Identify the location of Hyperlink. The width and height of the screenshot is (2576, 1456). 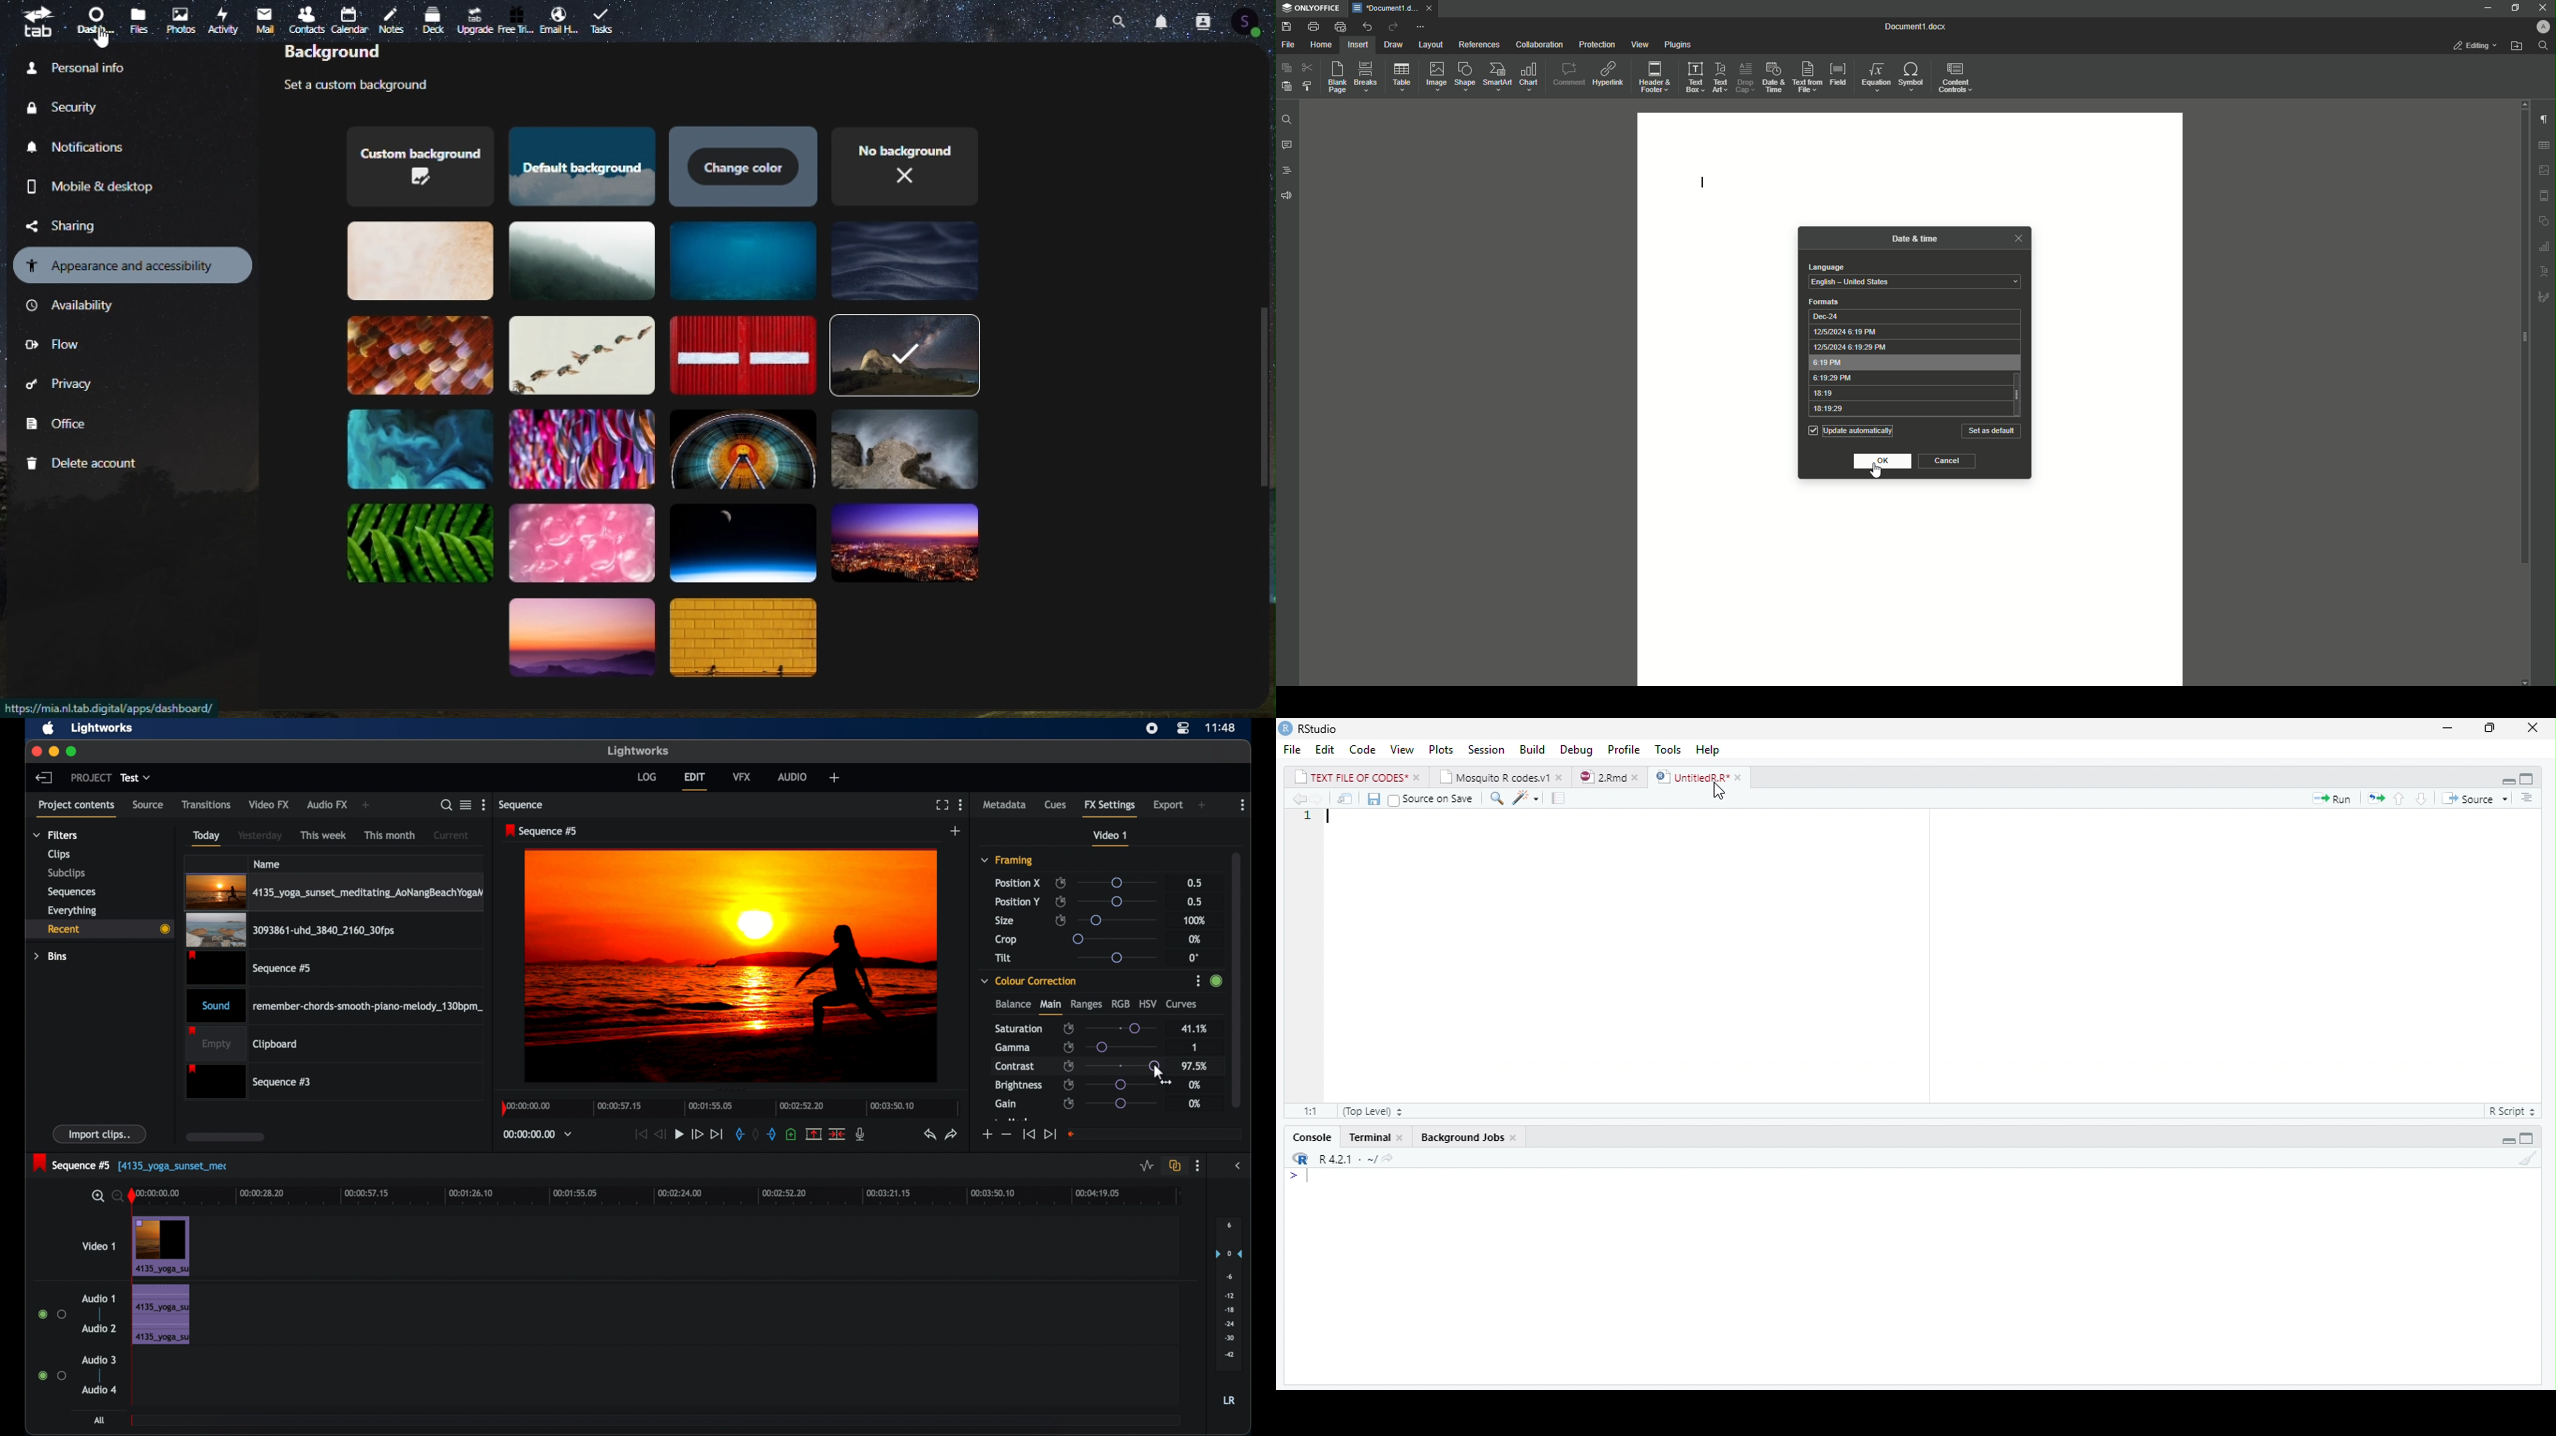
(1607, 71).